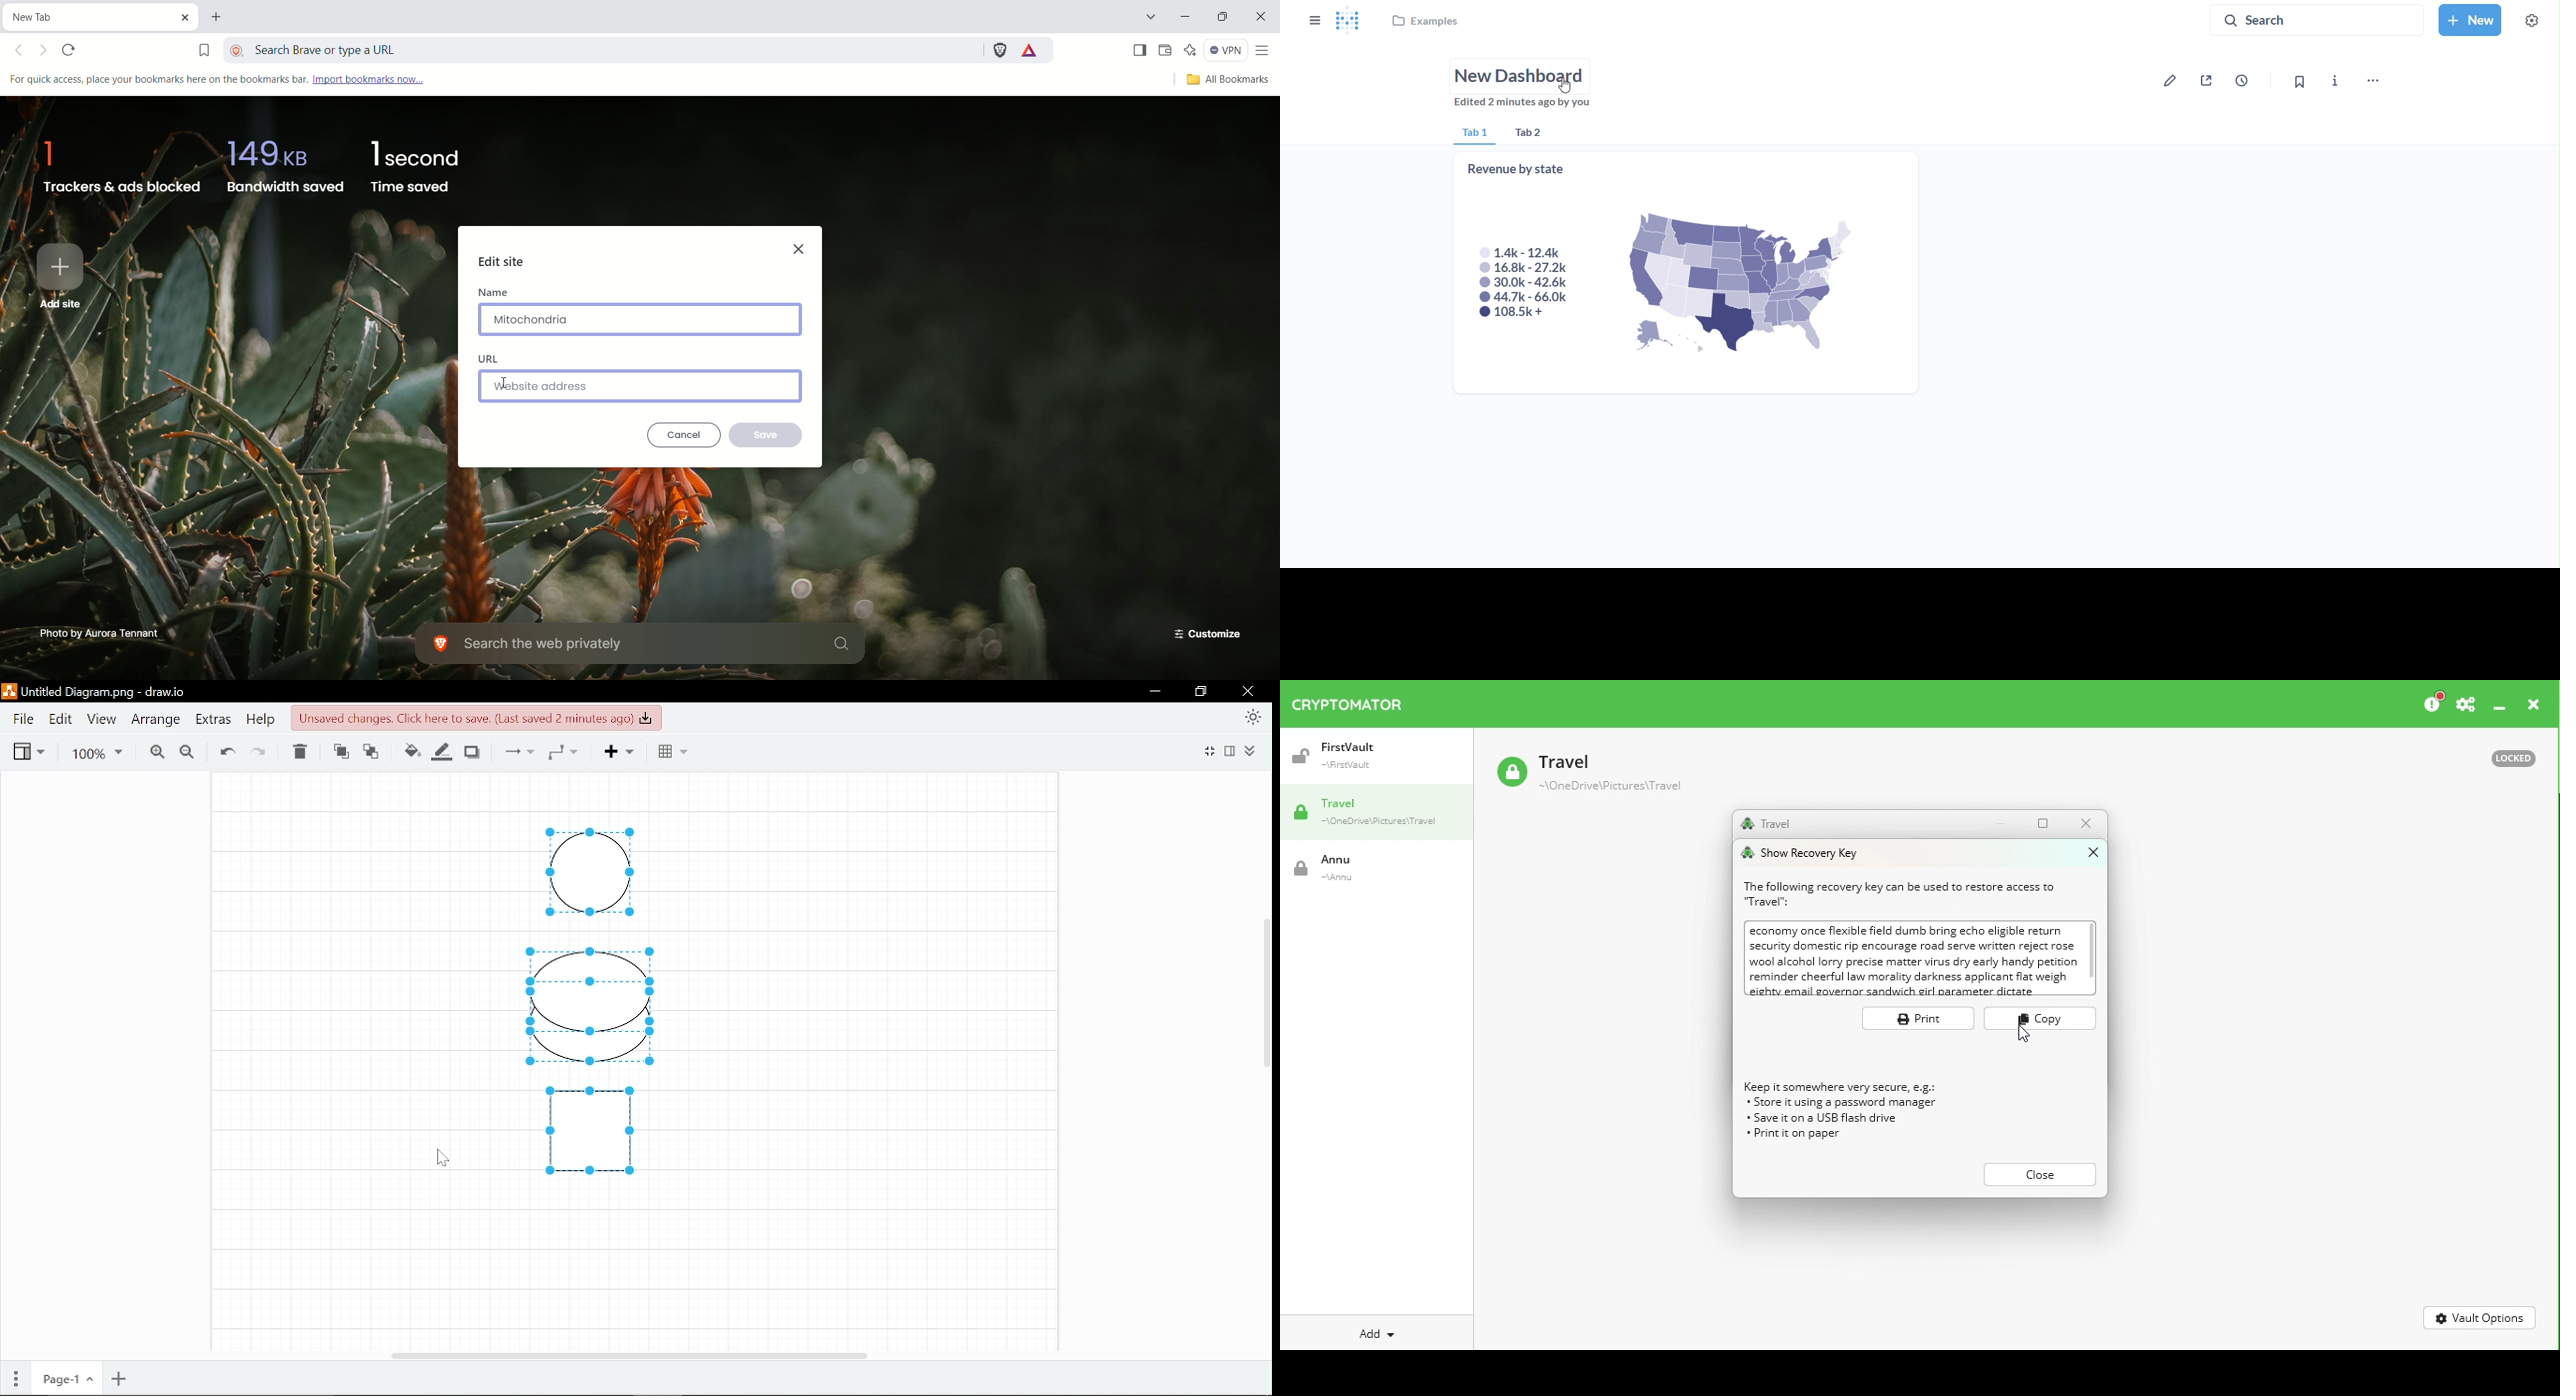 The image size is (2576, 1400). What do you see at coordinates (2432, 703) in the screenshot?
I see `Please consider donating` at bounding box center [2432, 703].